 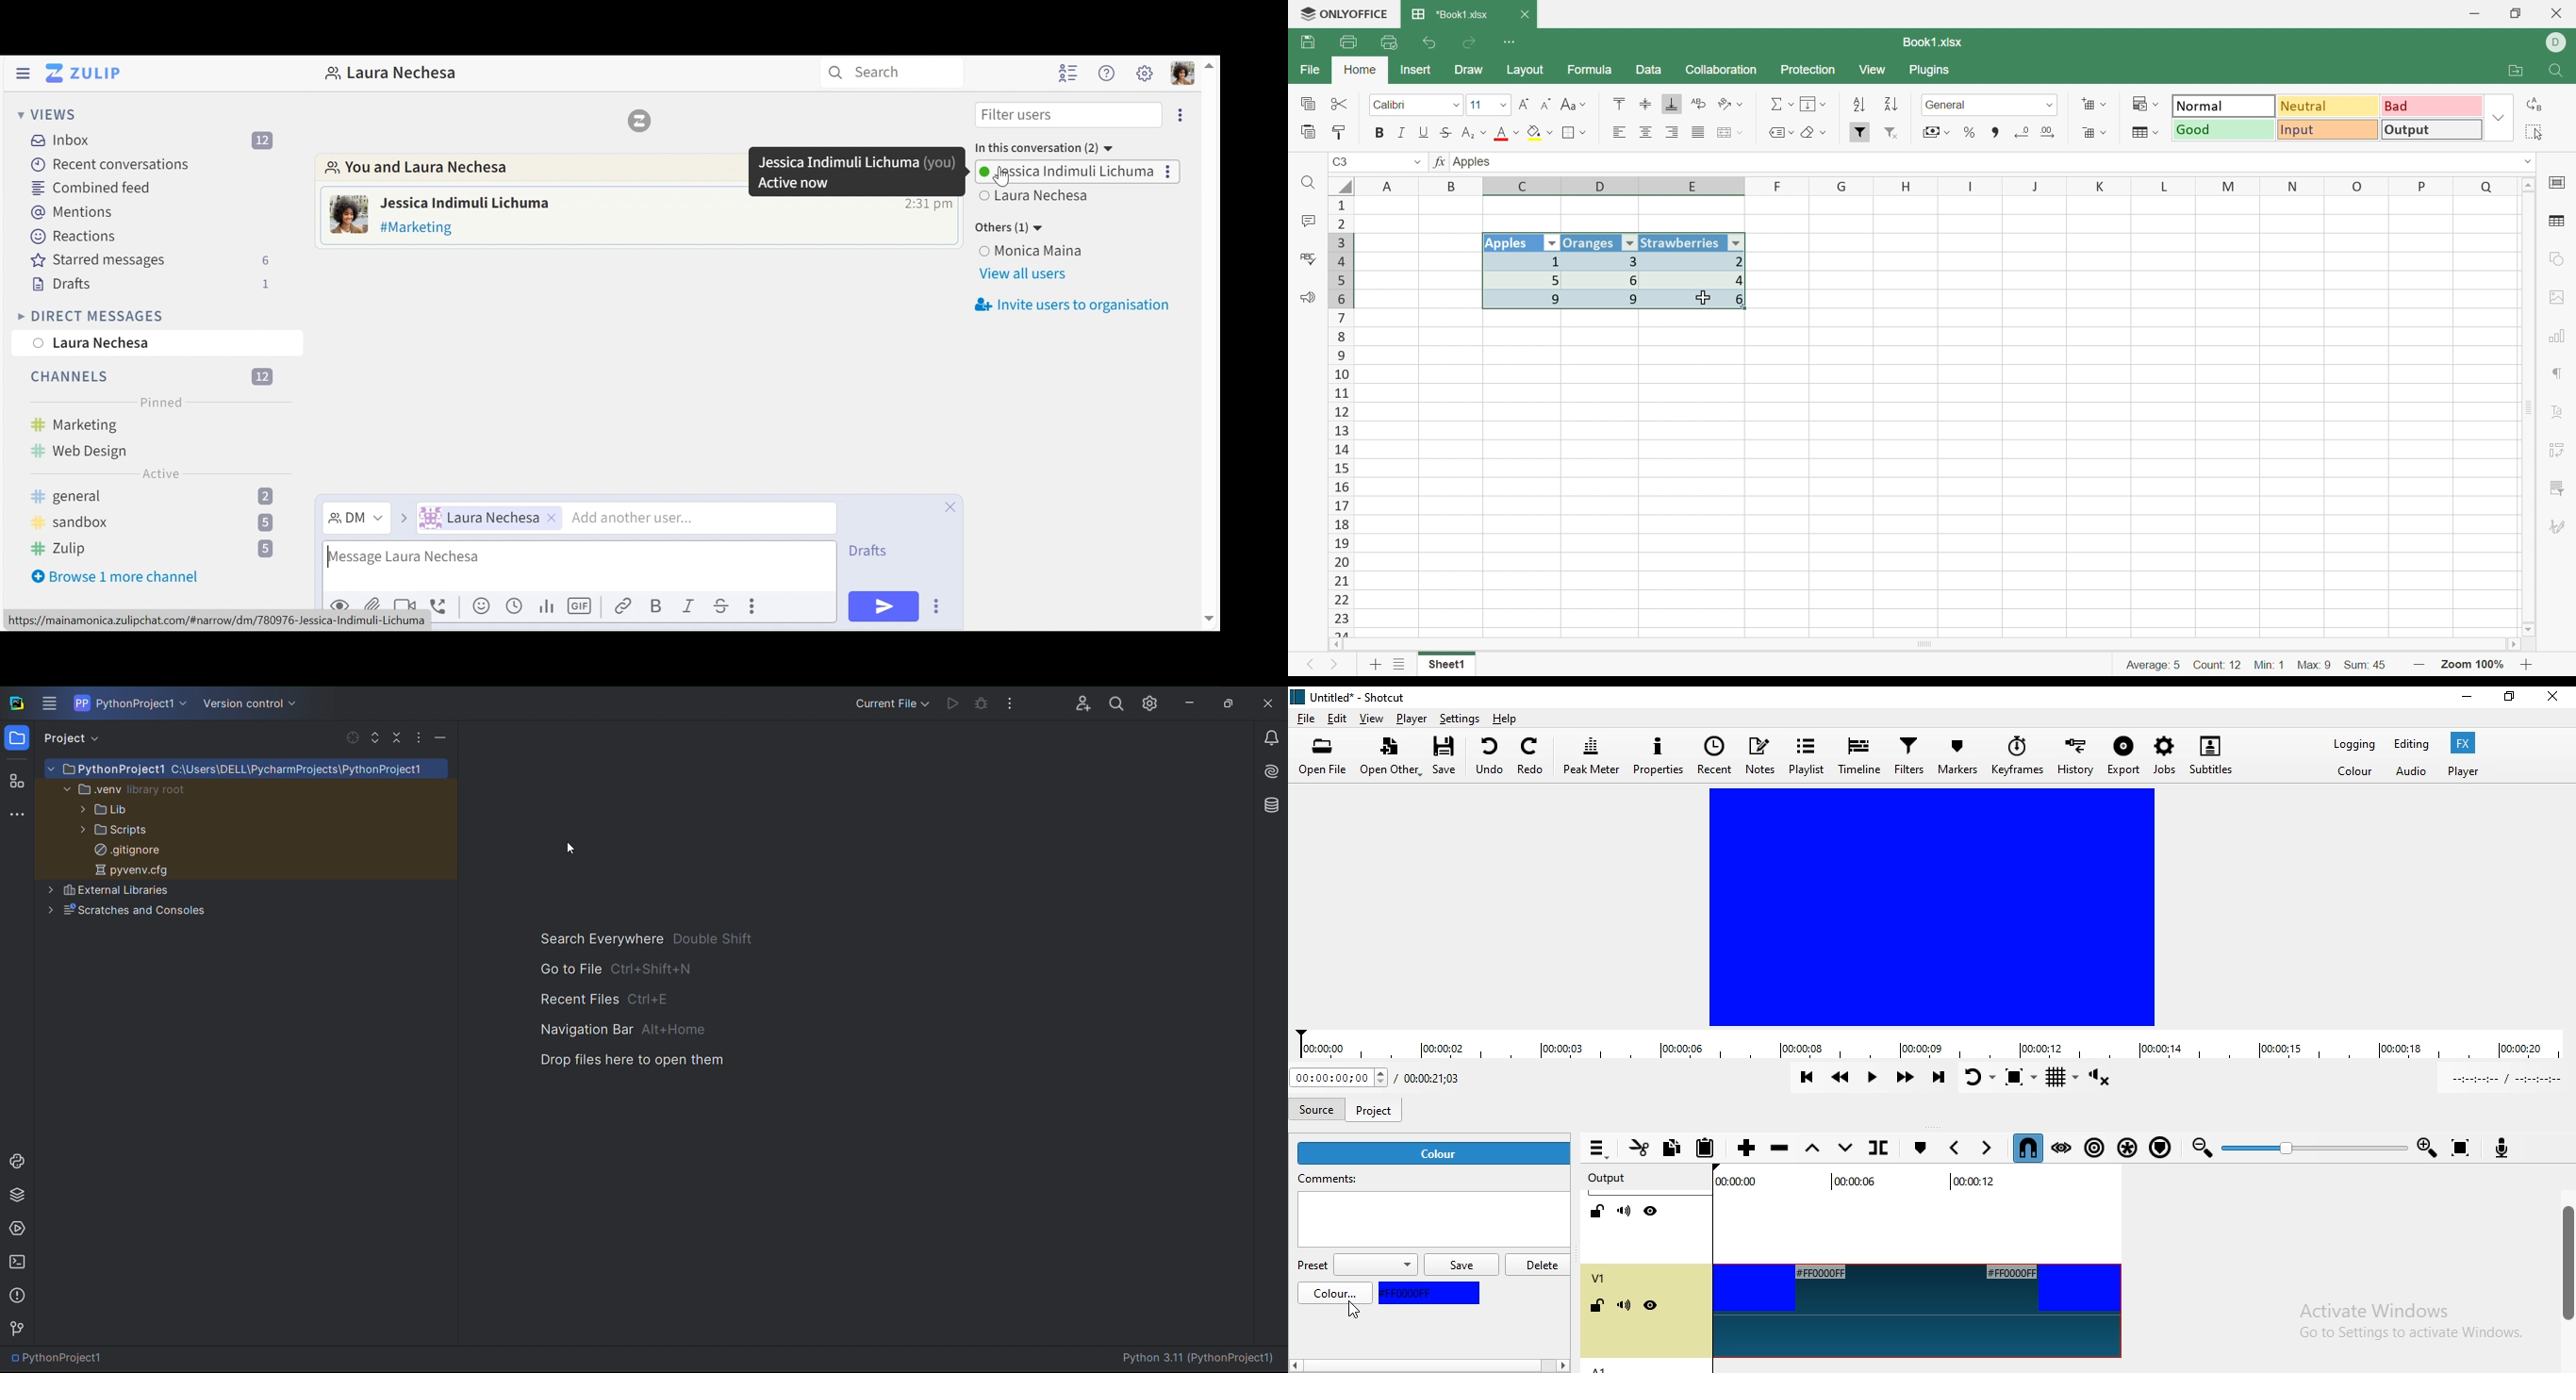 I want to click on Export, so click(x=2123, y=759).